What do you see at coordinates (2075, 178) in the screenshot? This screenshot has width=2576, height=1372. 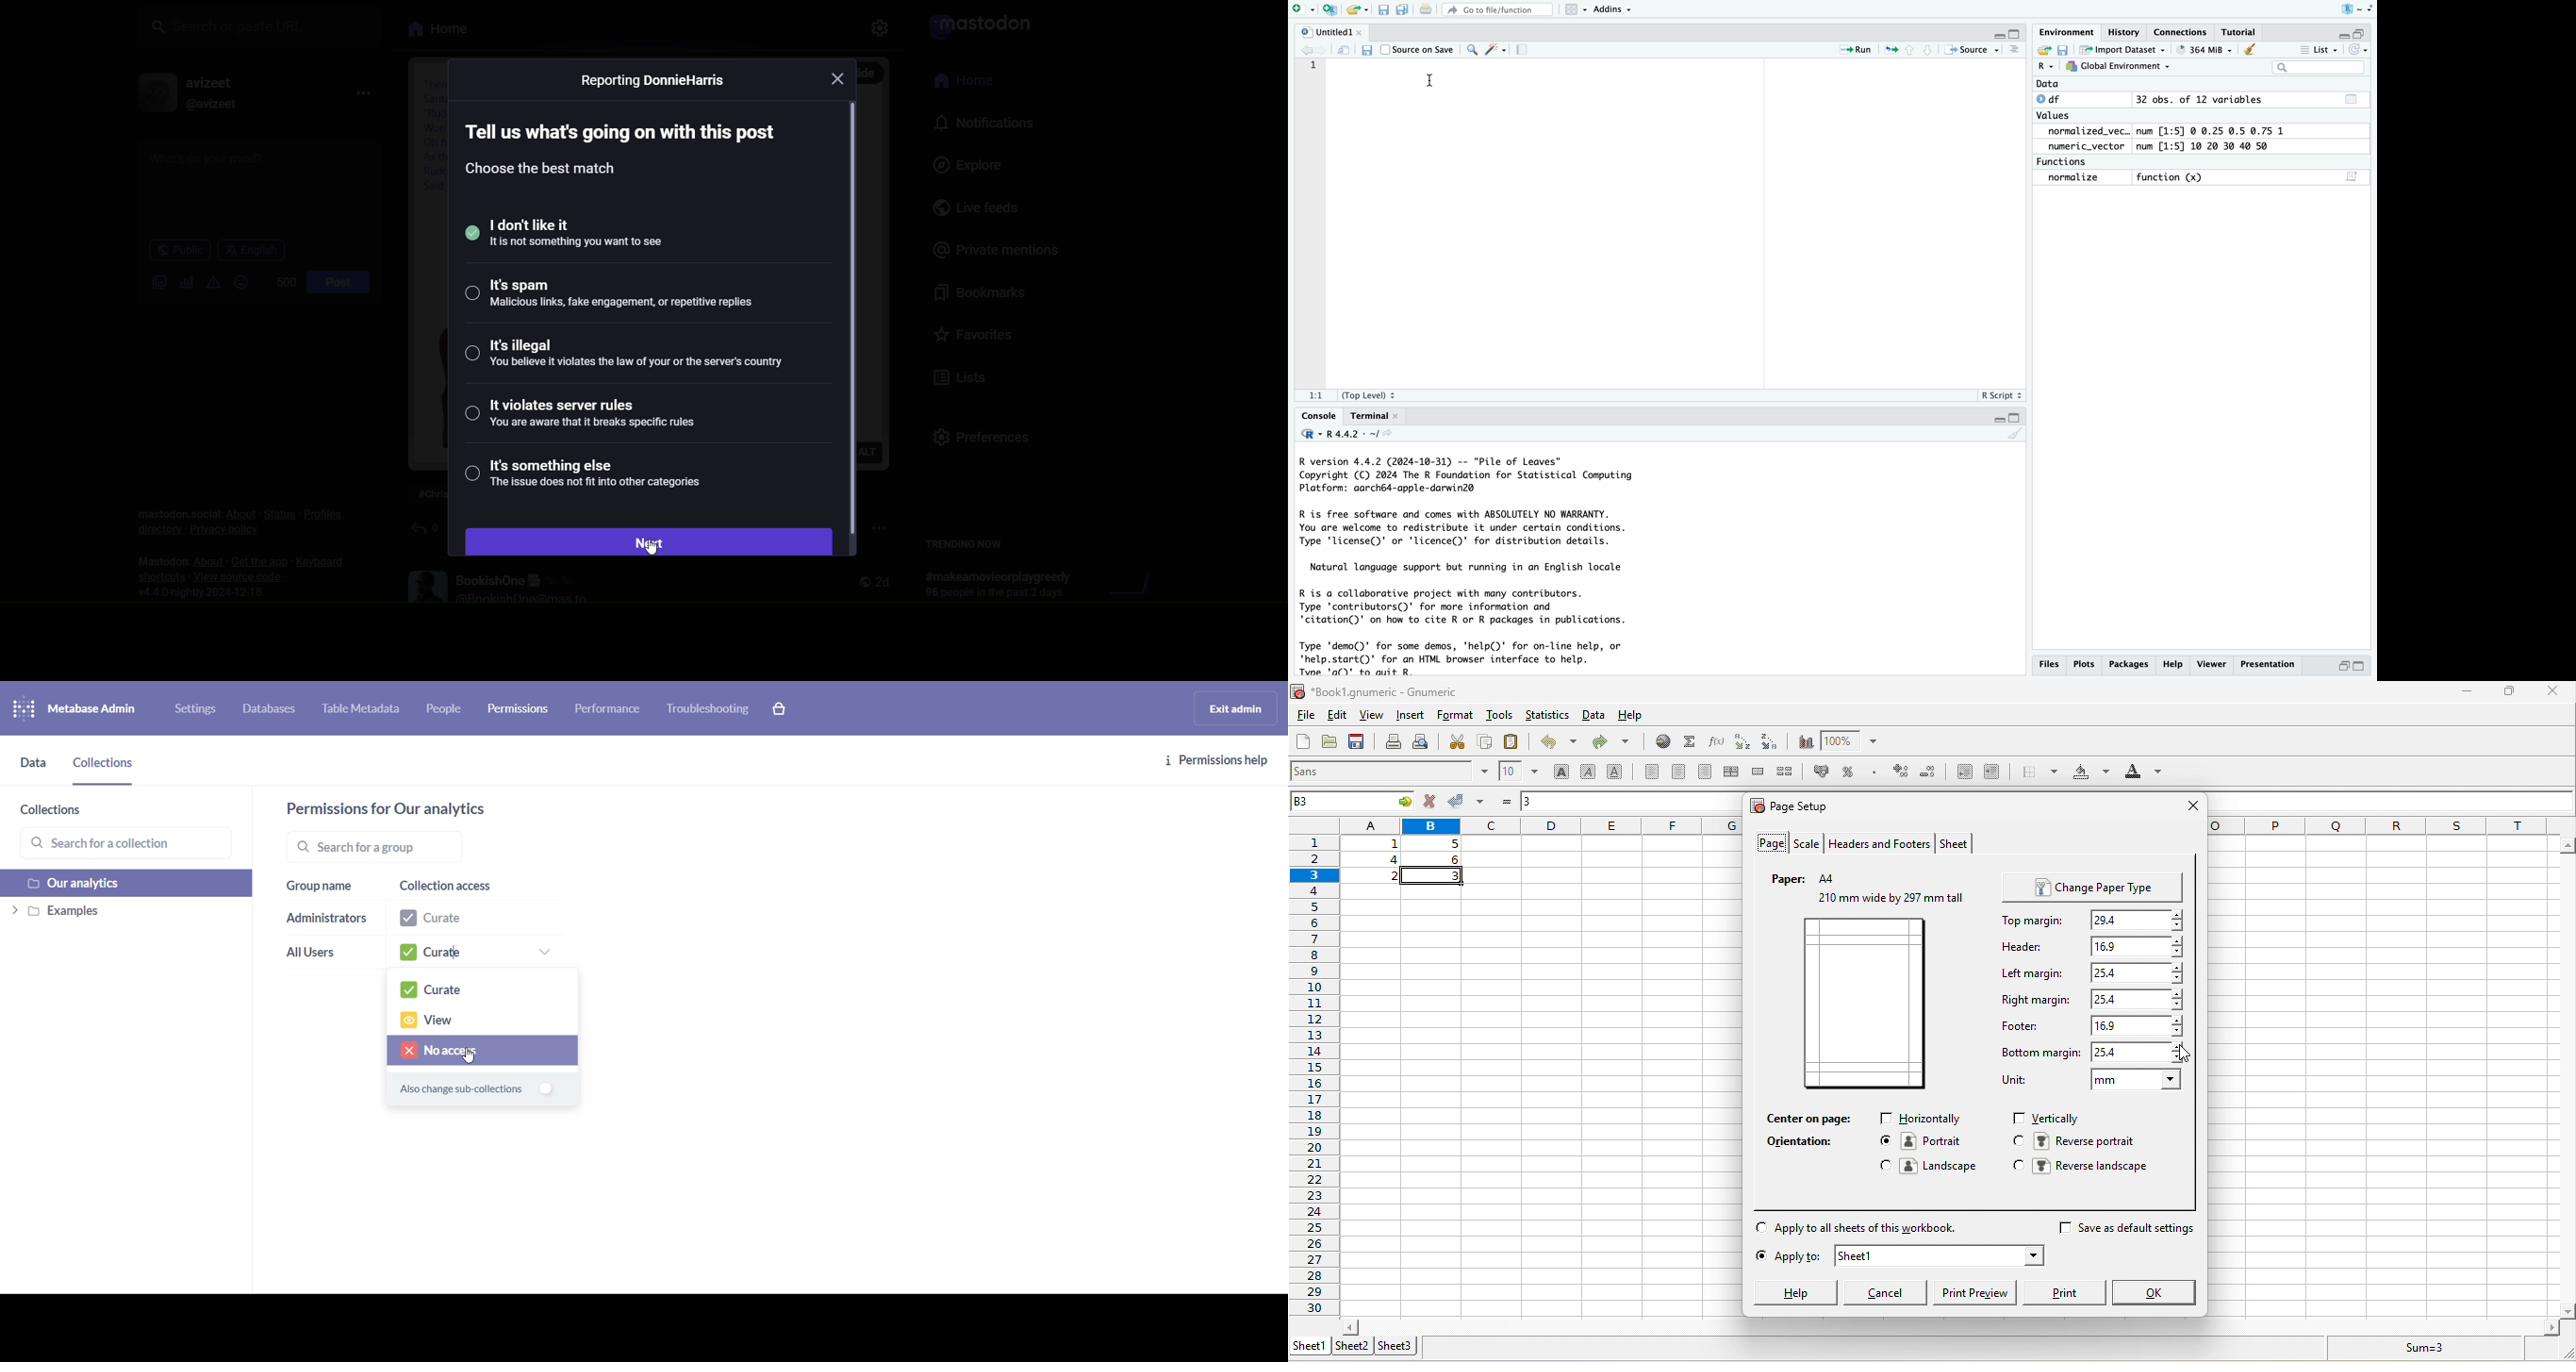 I see `Normalize` at bounding box center [2075, 178].